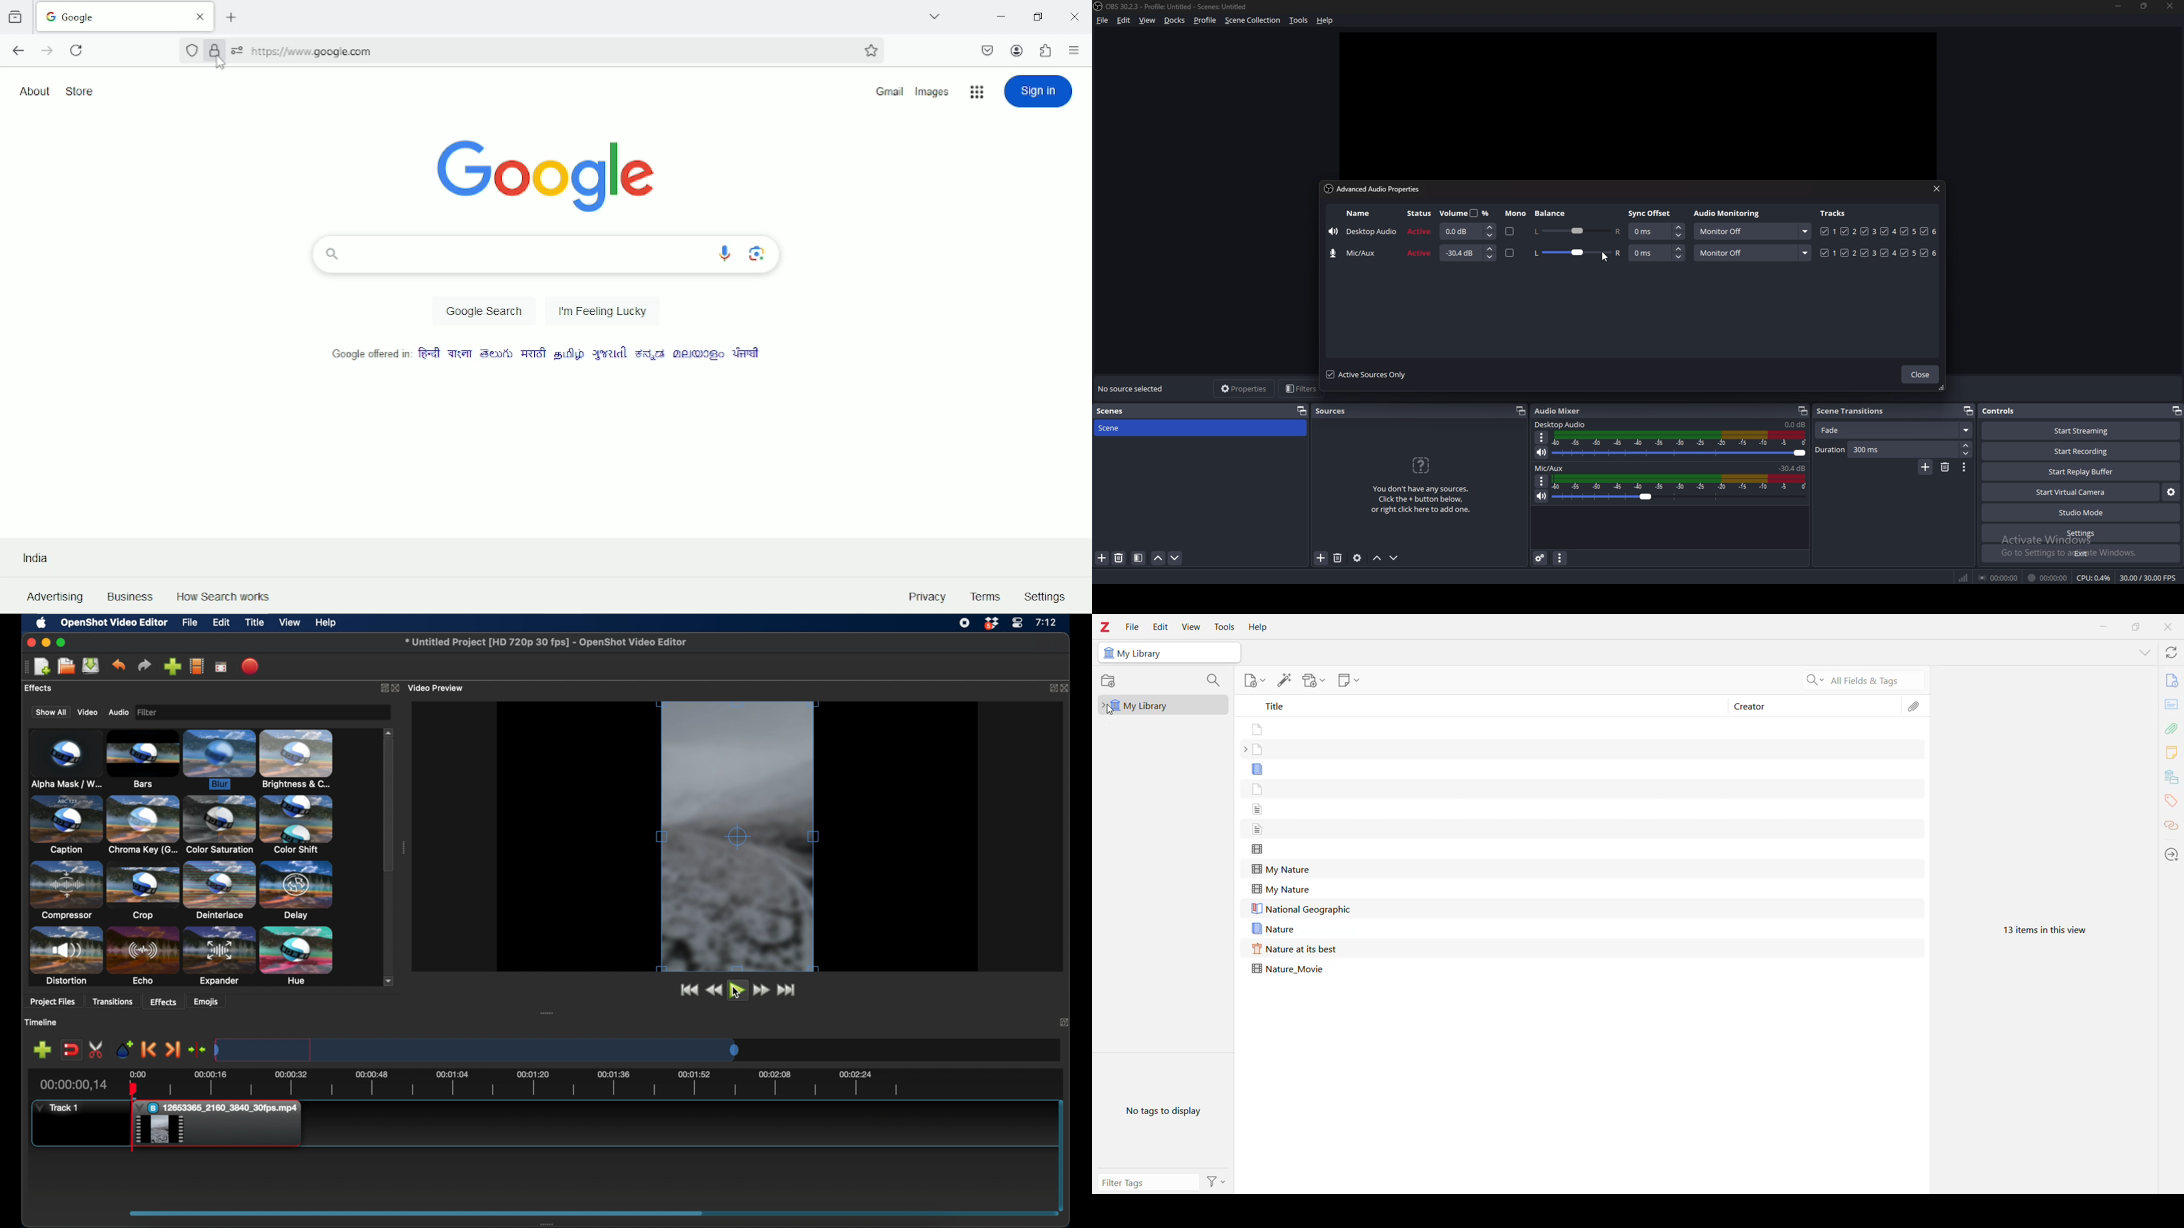 The width and height of the screenshot is (2184, 1232). I want to click on network, so click(1966, 578).